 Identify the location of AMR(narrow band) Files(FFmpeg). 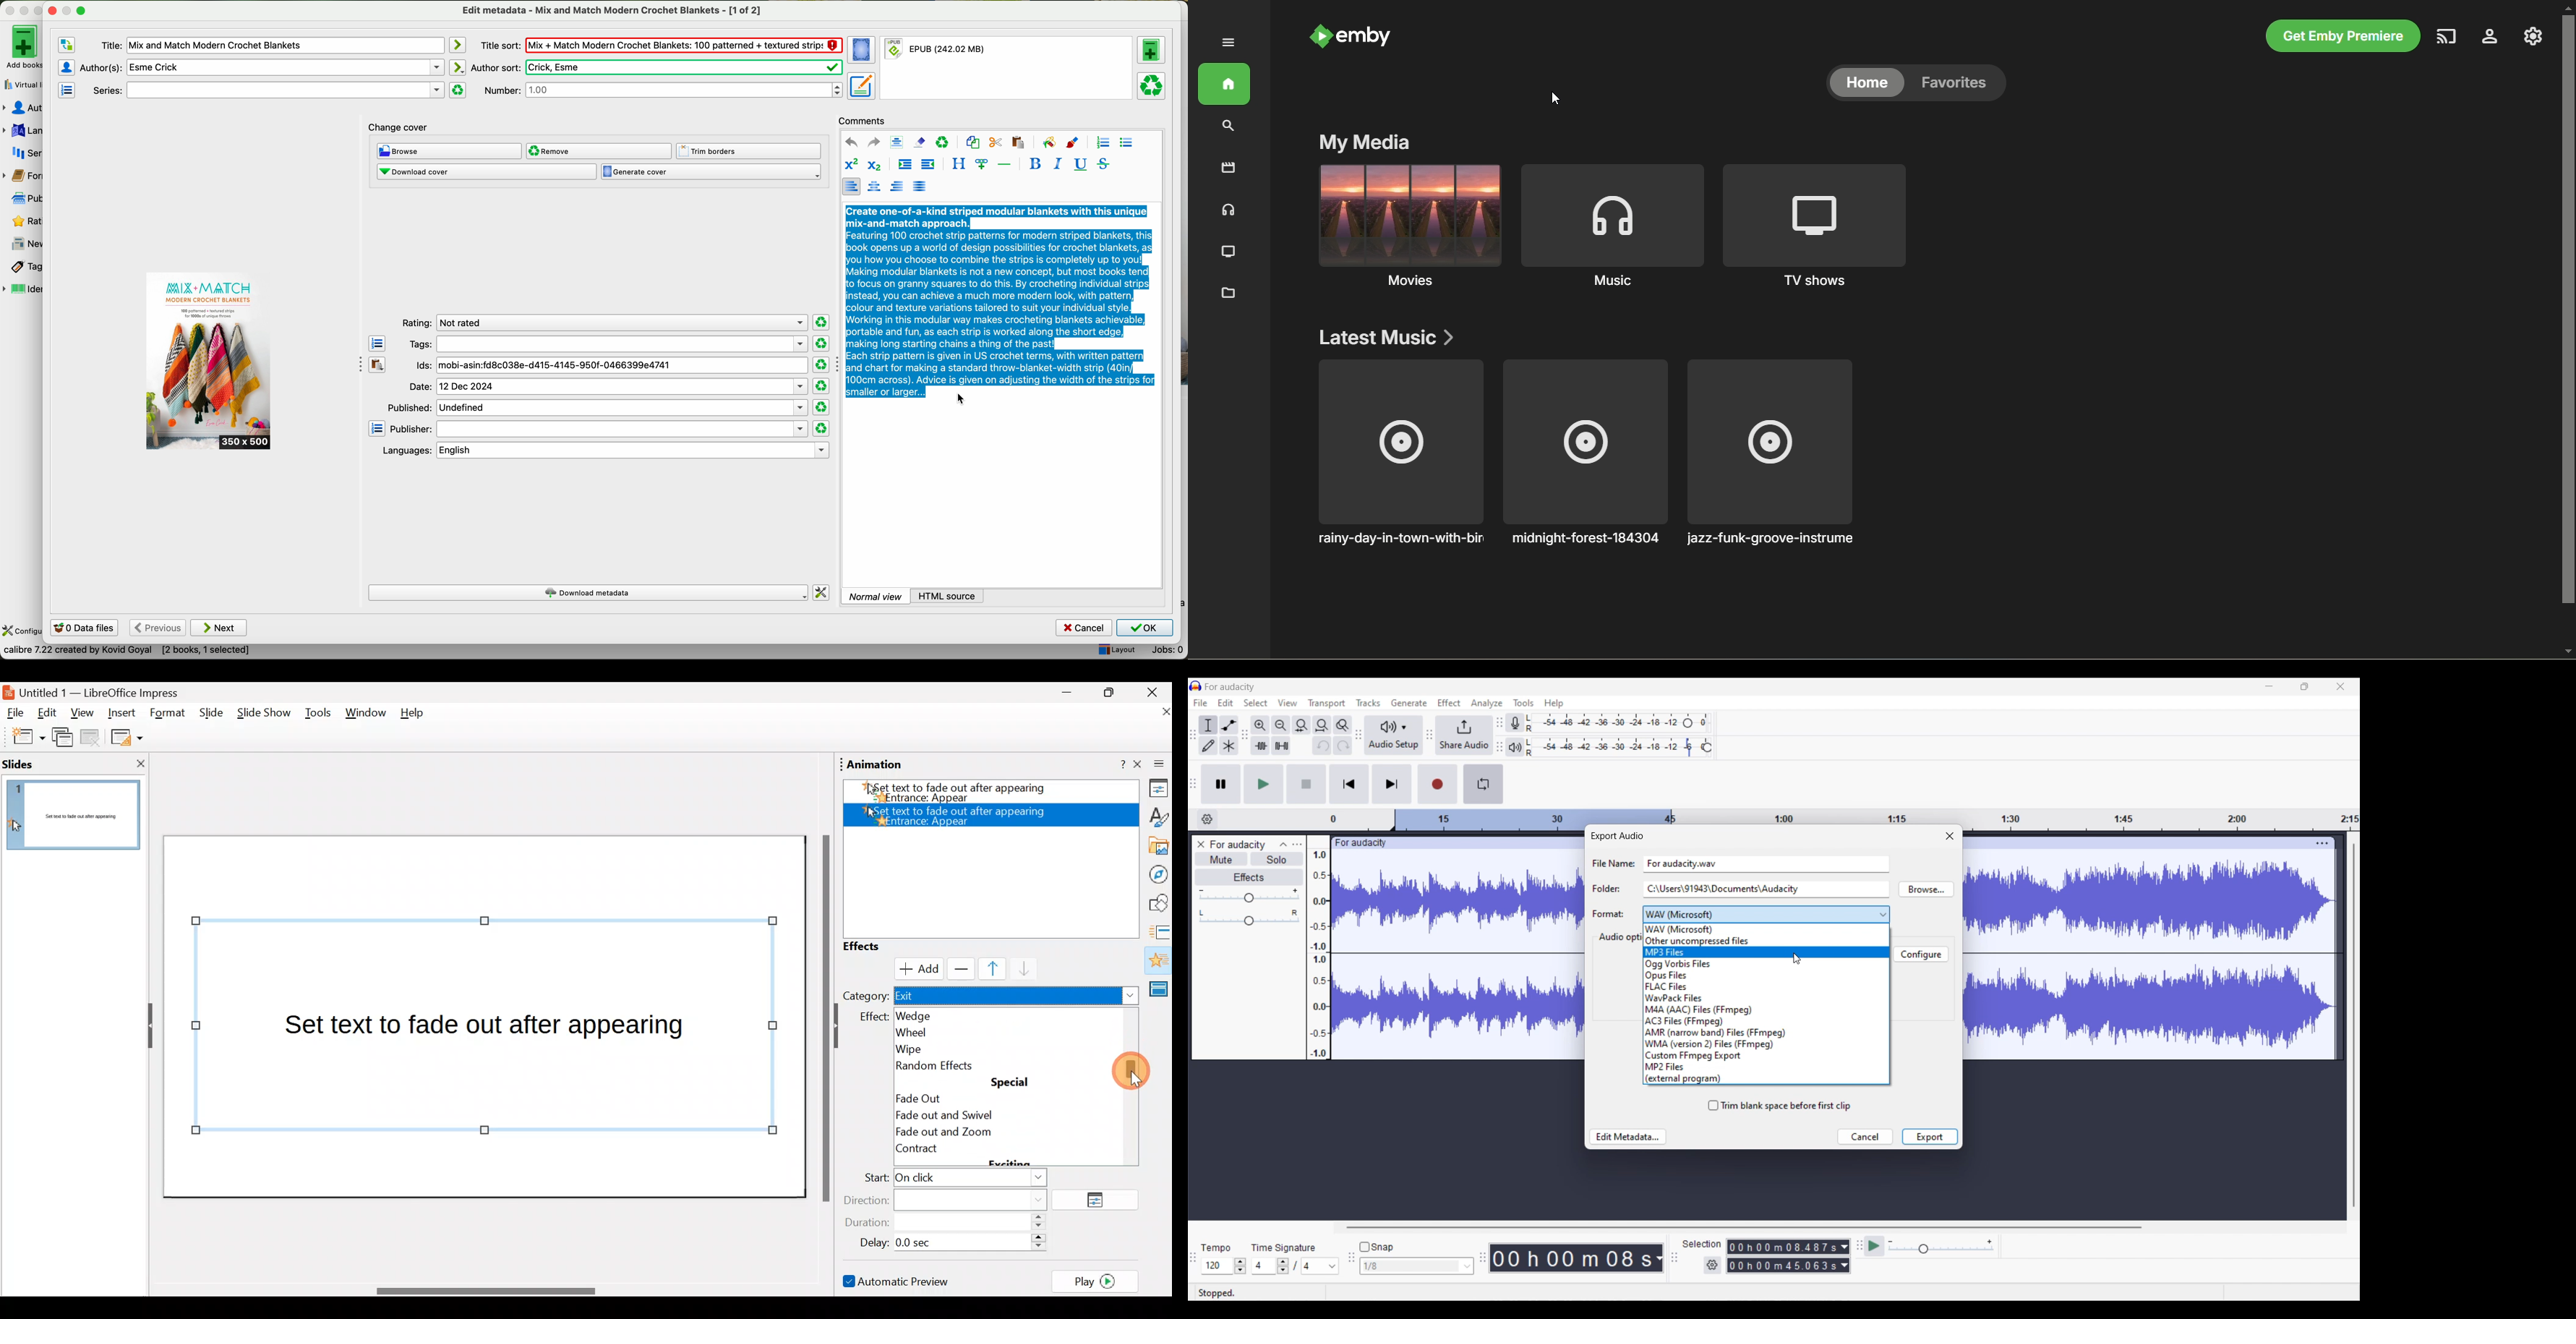
(1766, 1033).